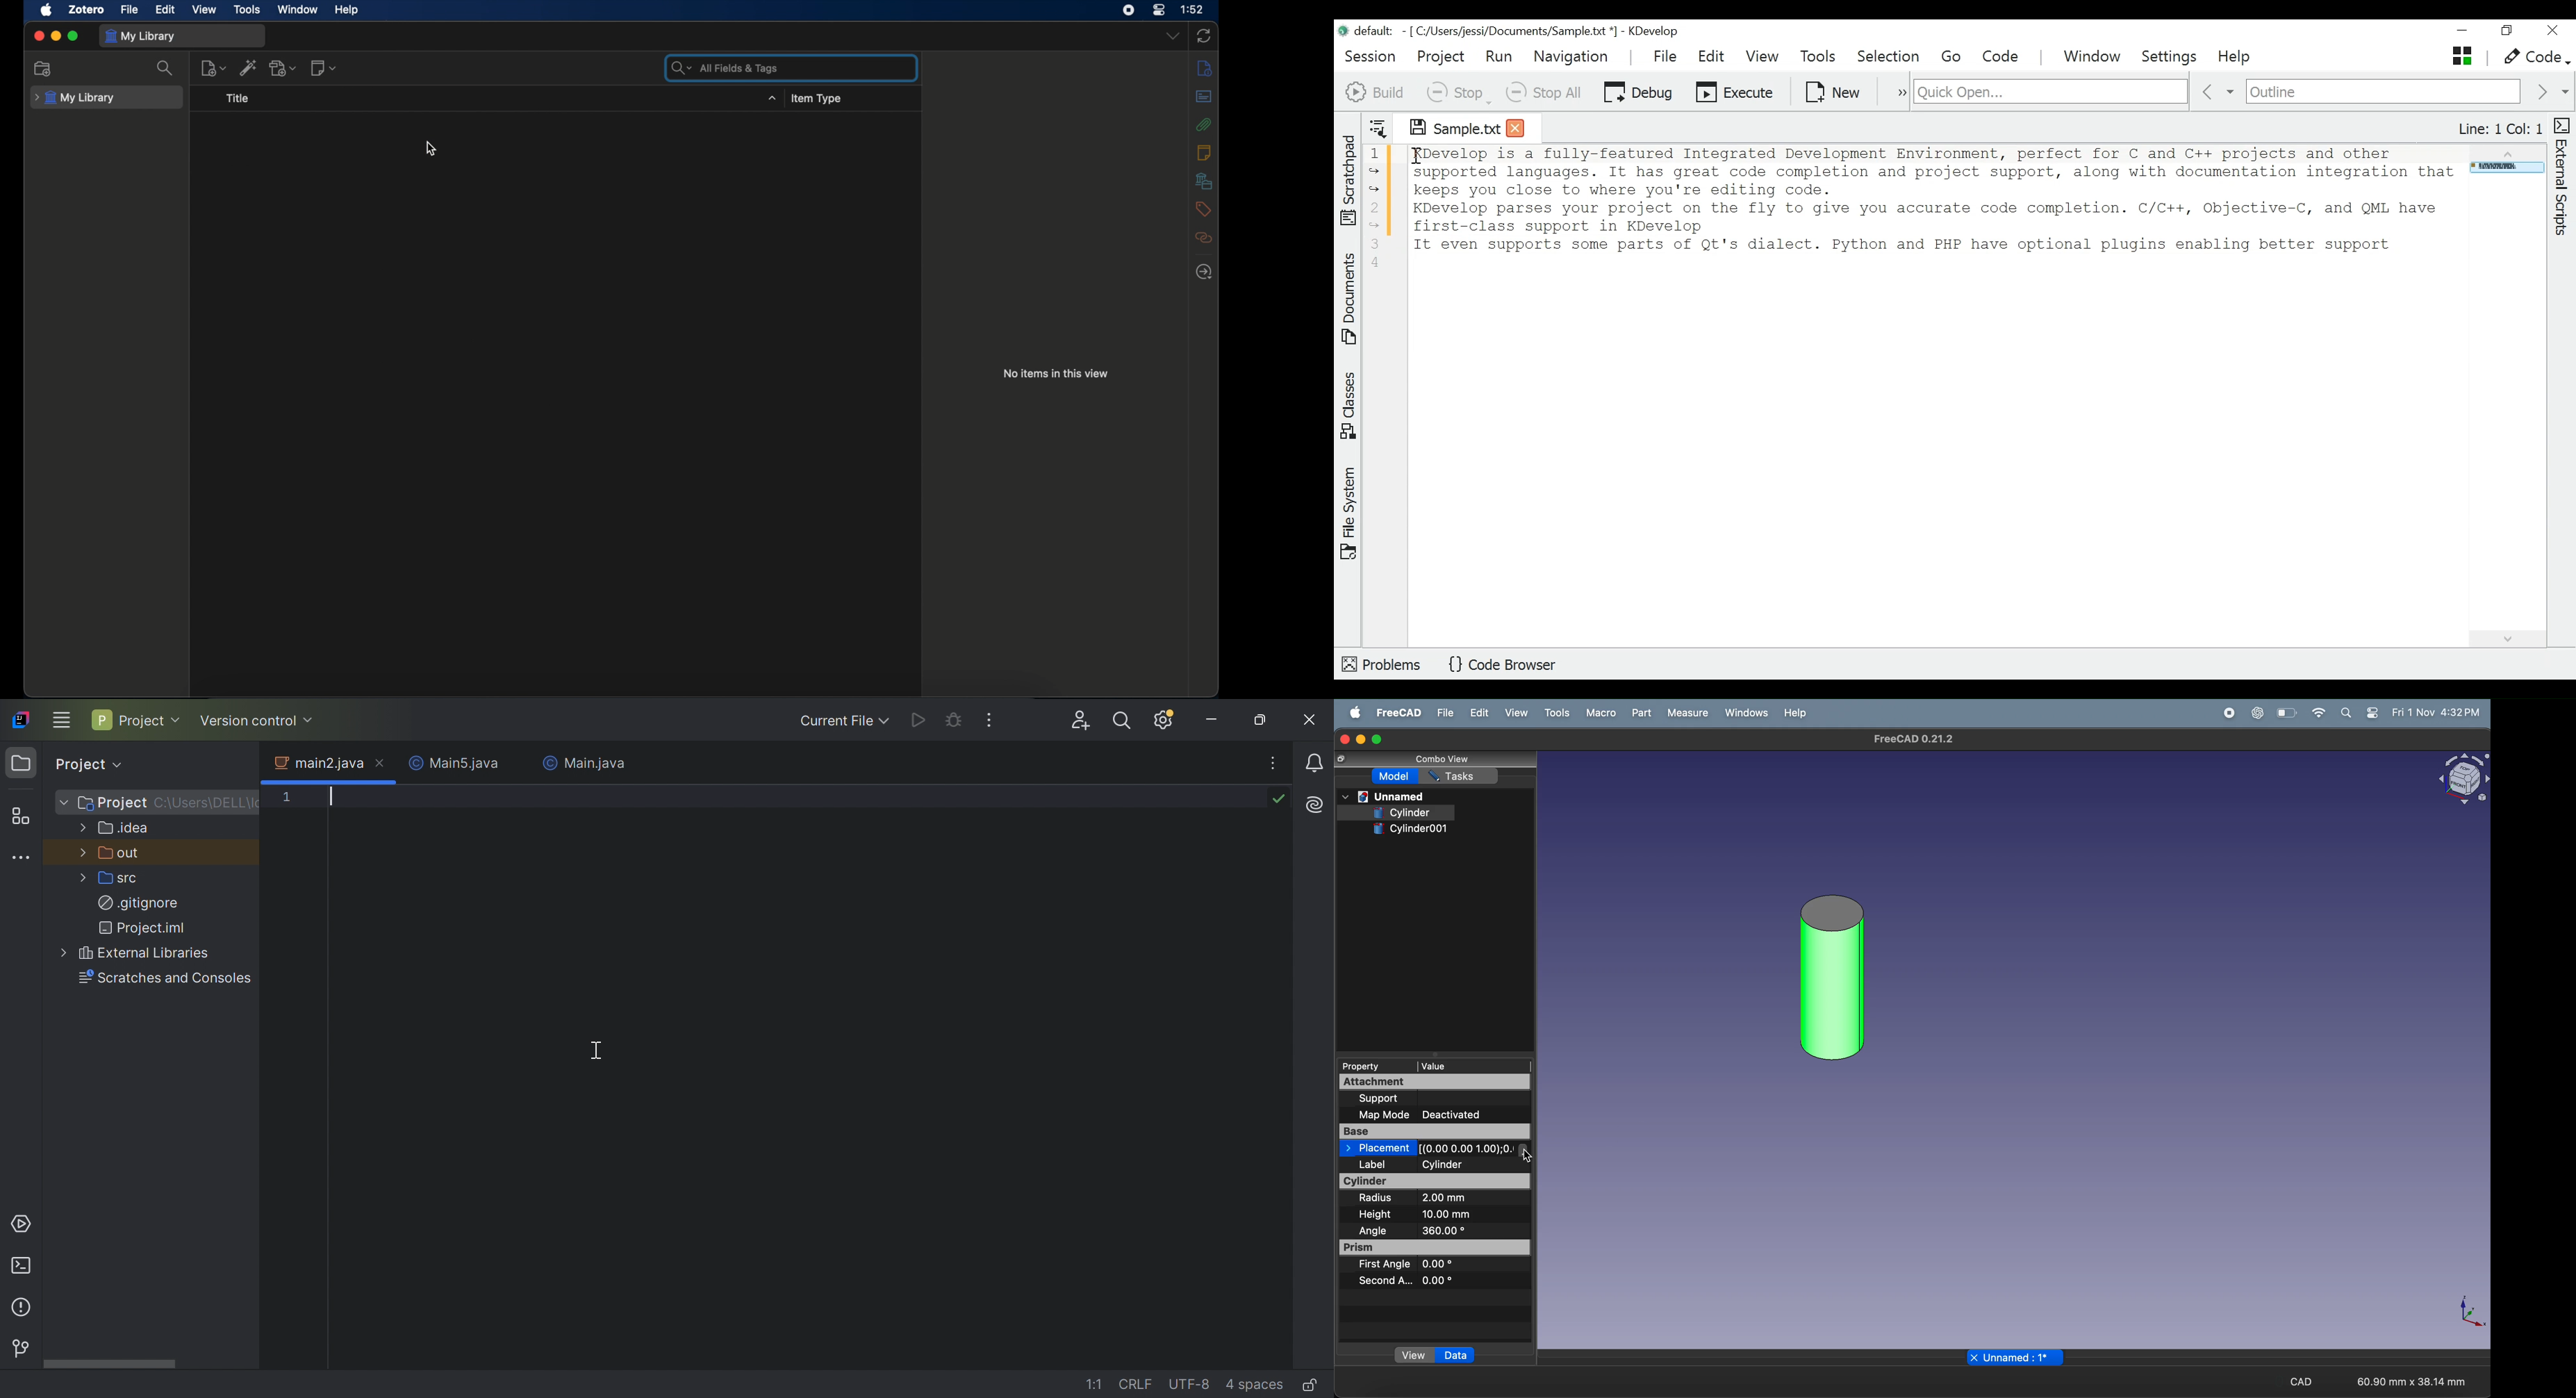 This screenshot has width=2576, height=1400. Describe the element at coordinates (164, 68) in the screenshot. I see `search` at that location.